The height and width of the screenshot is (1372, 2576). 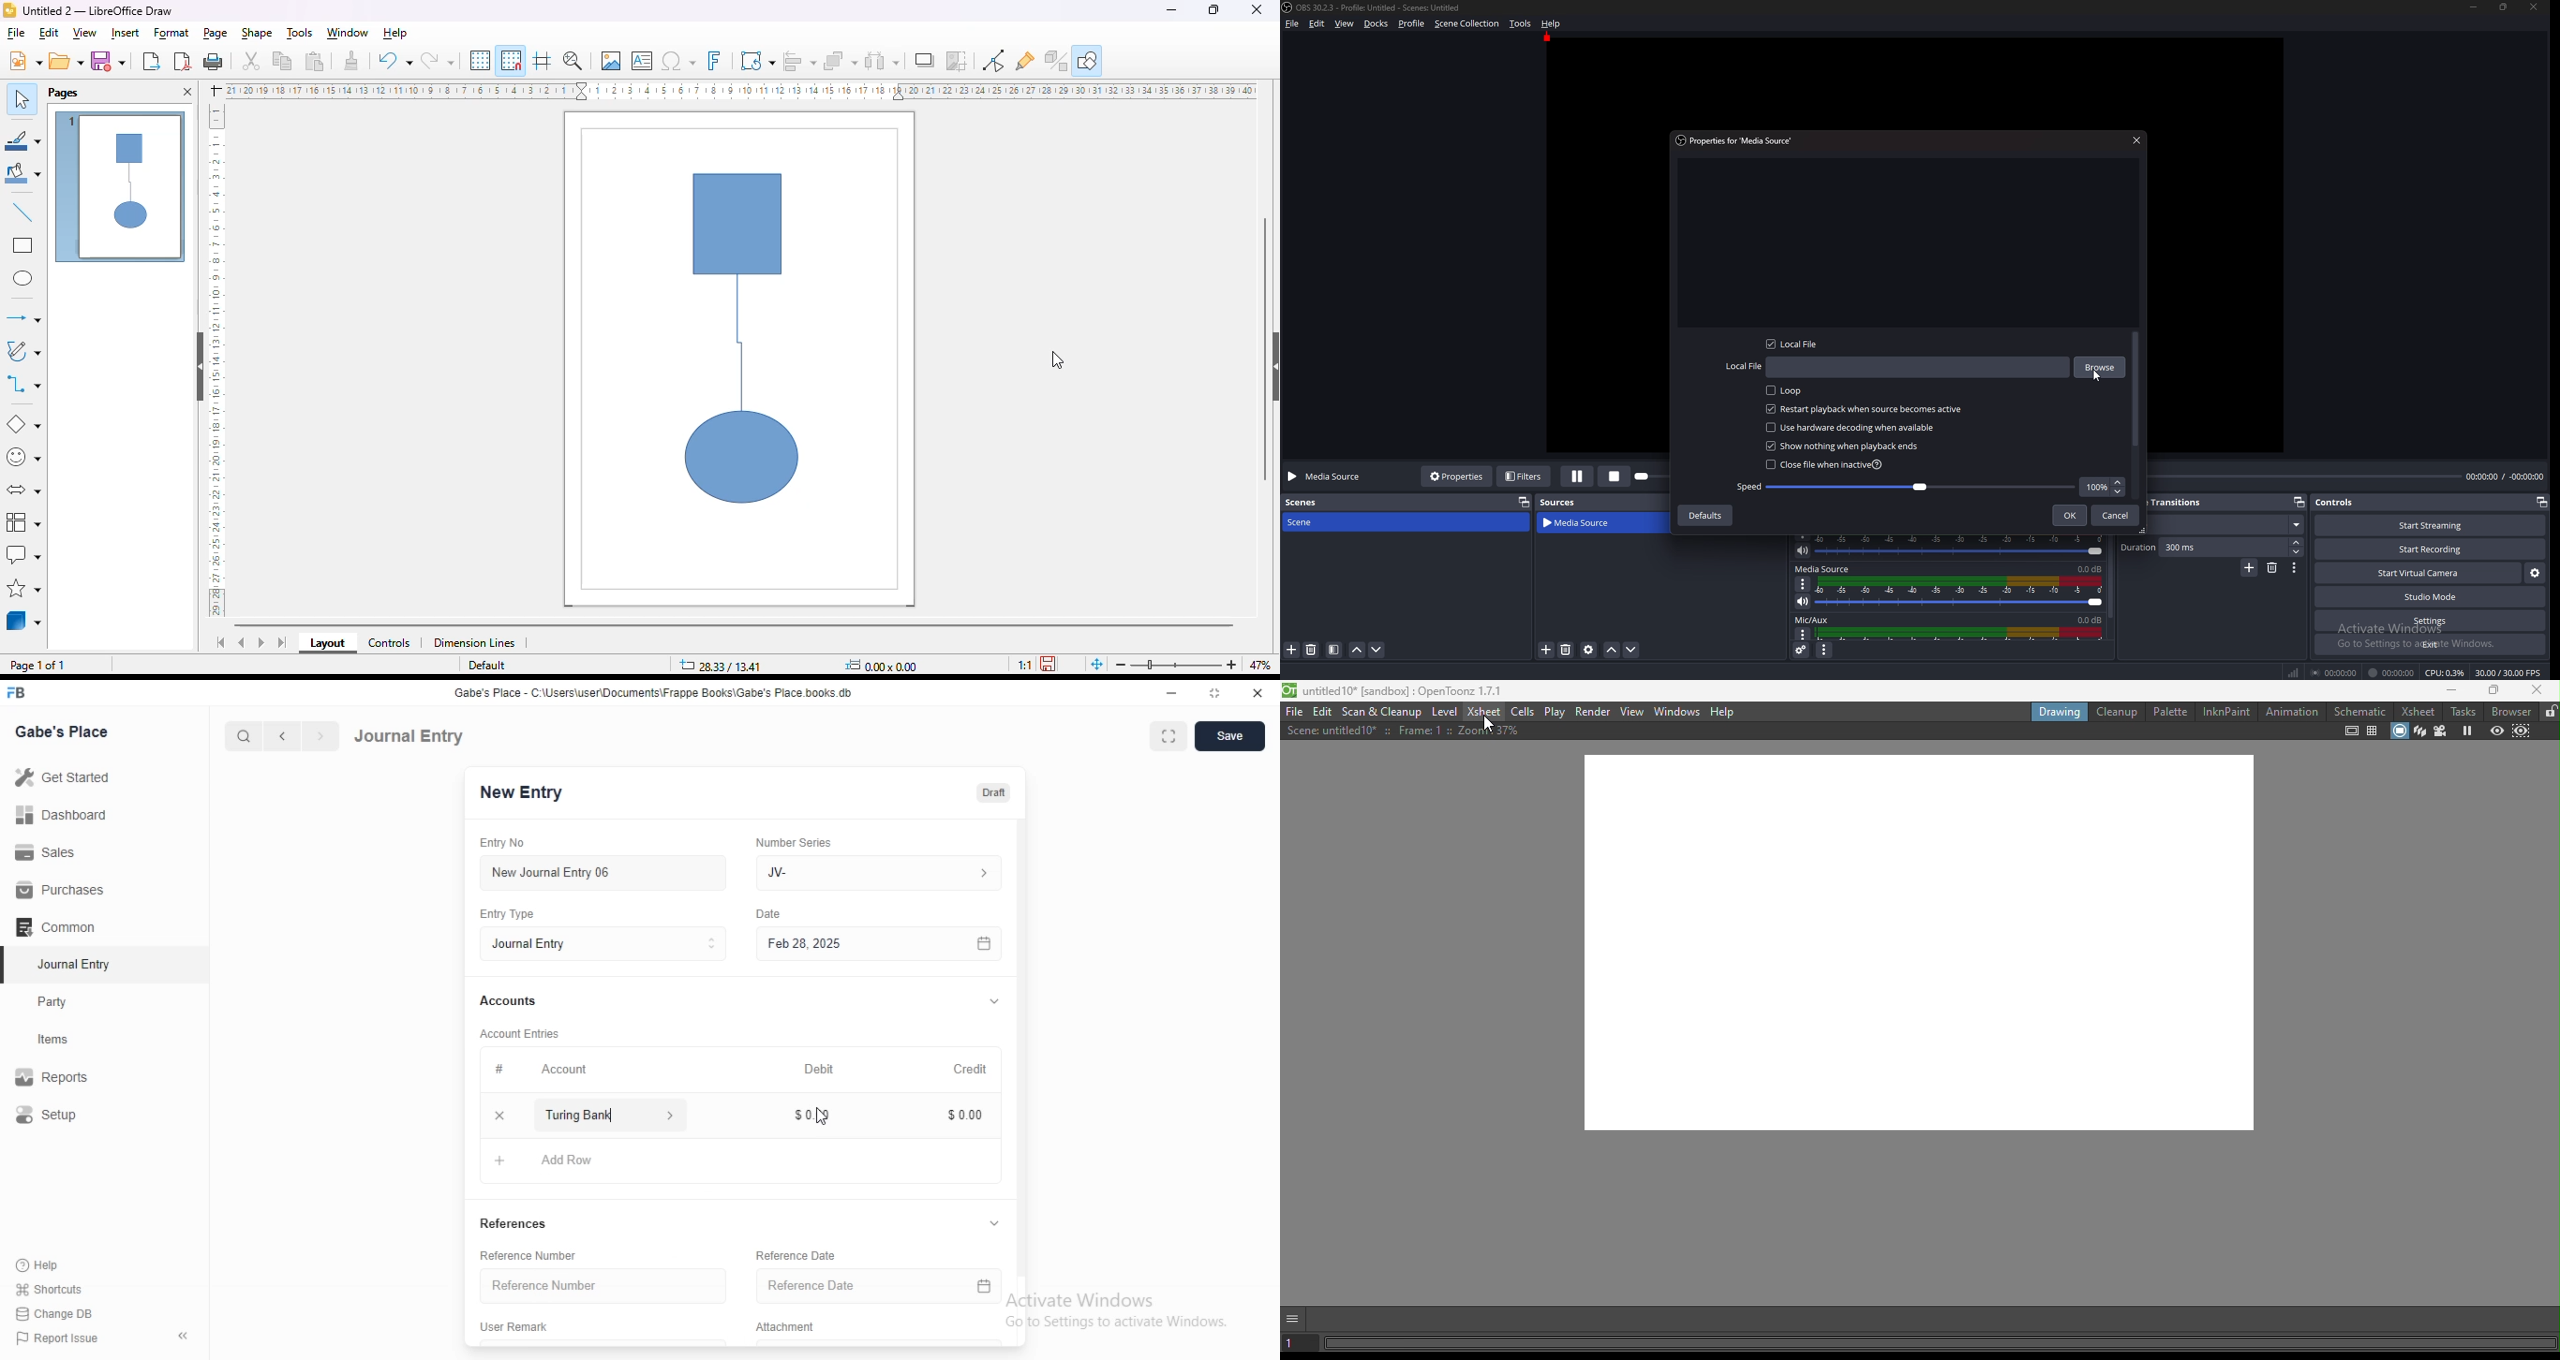 I want to click on export, so click(x=151, y=62).